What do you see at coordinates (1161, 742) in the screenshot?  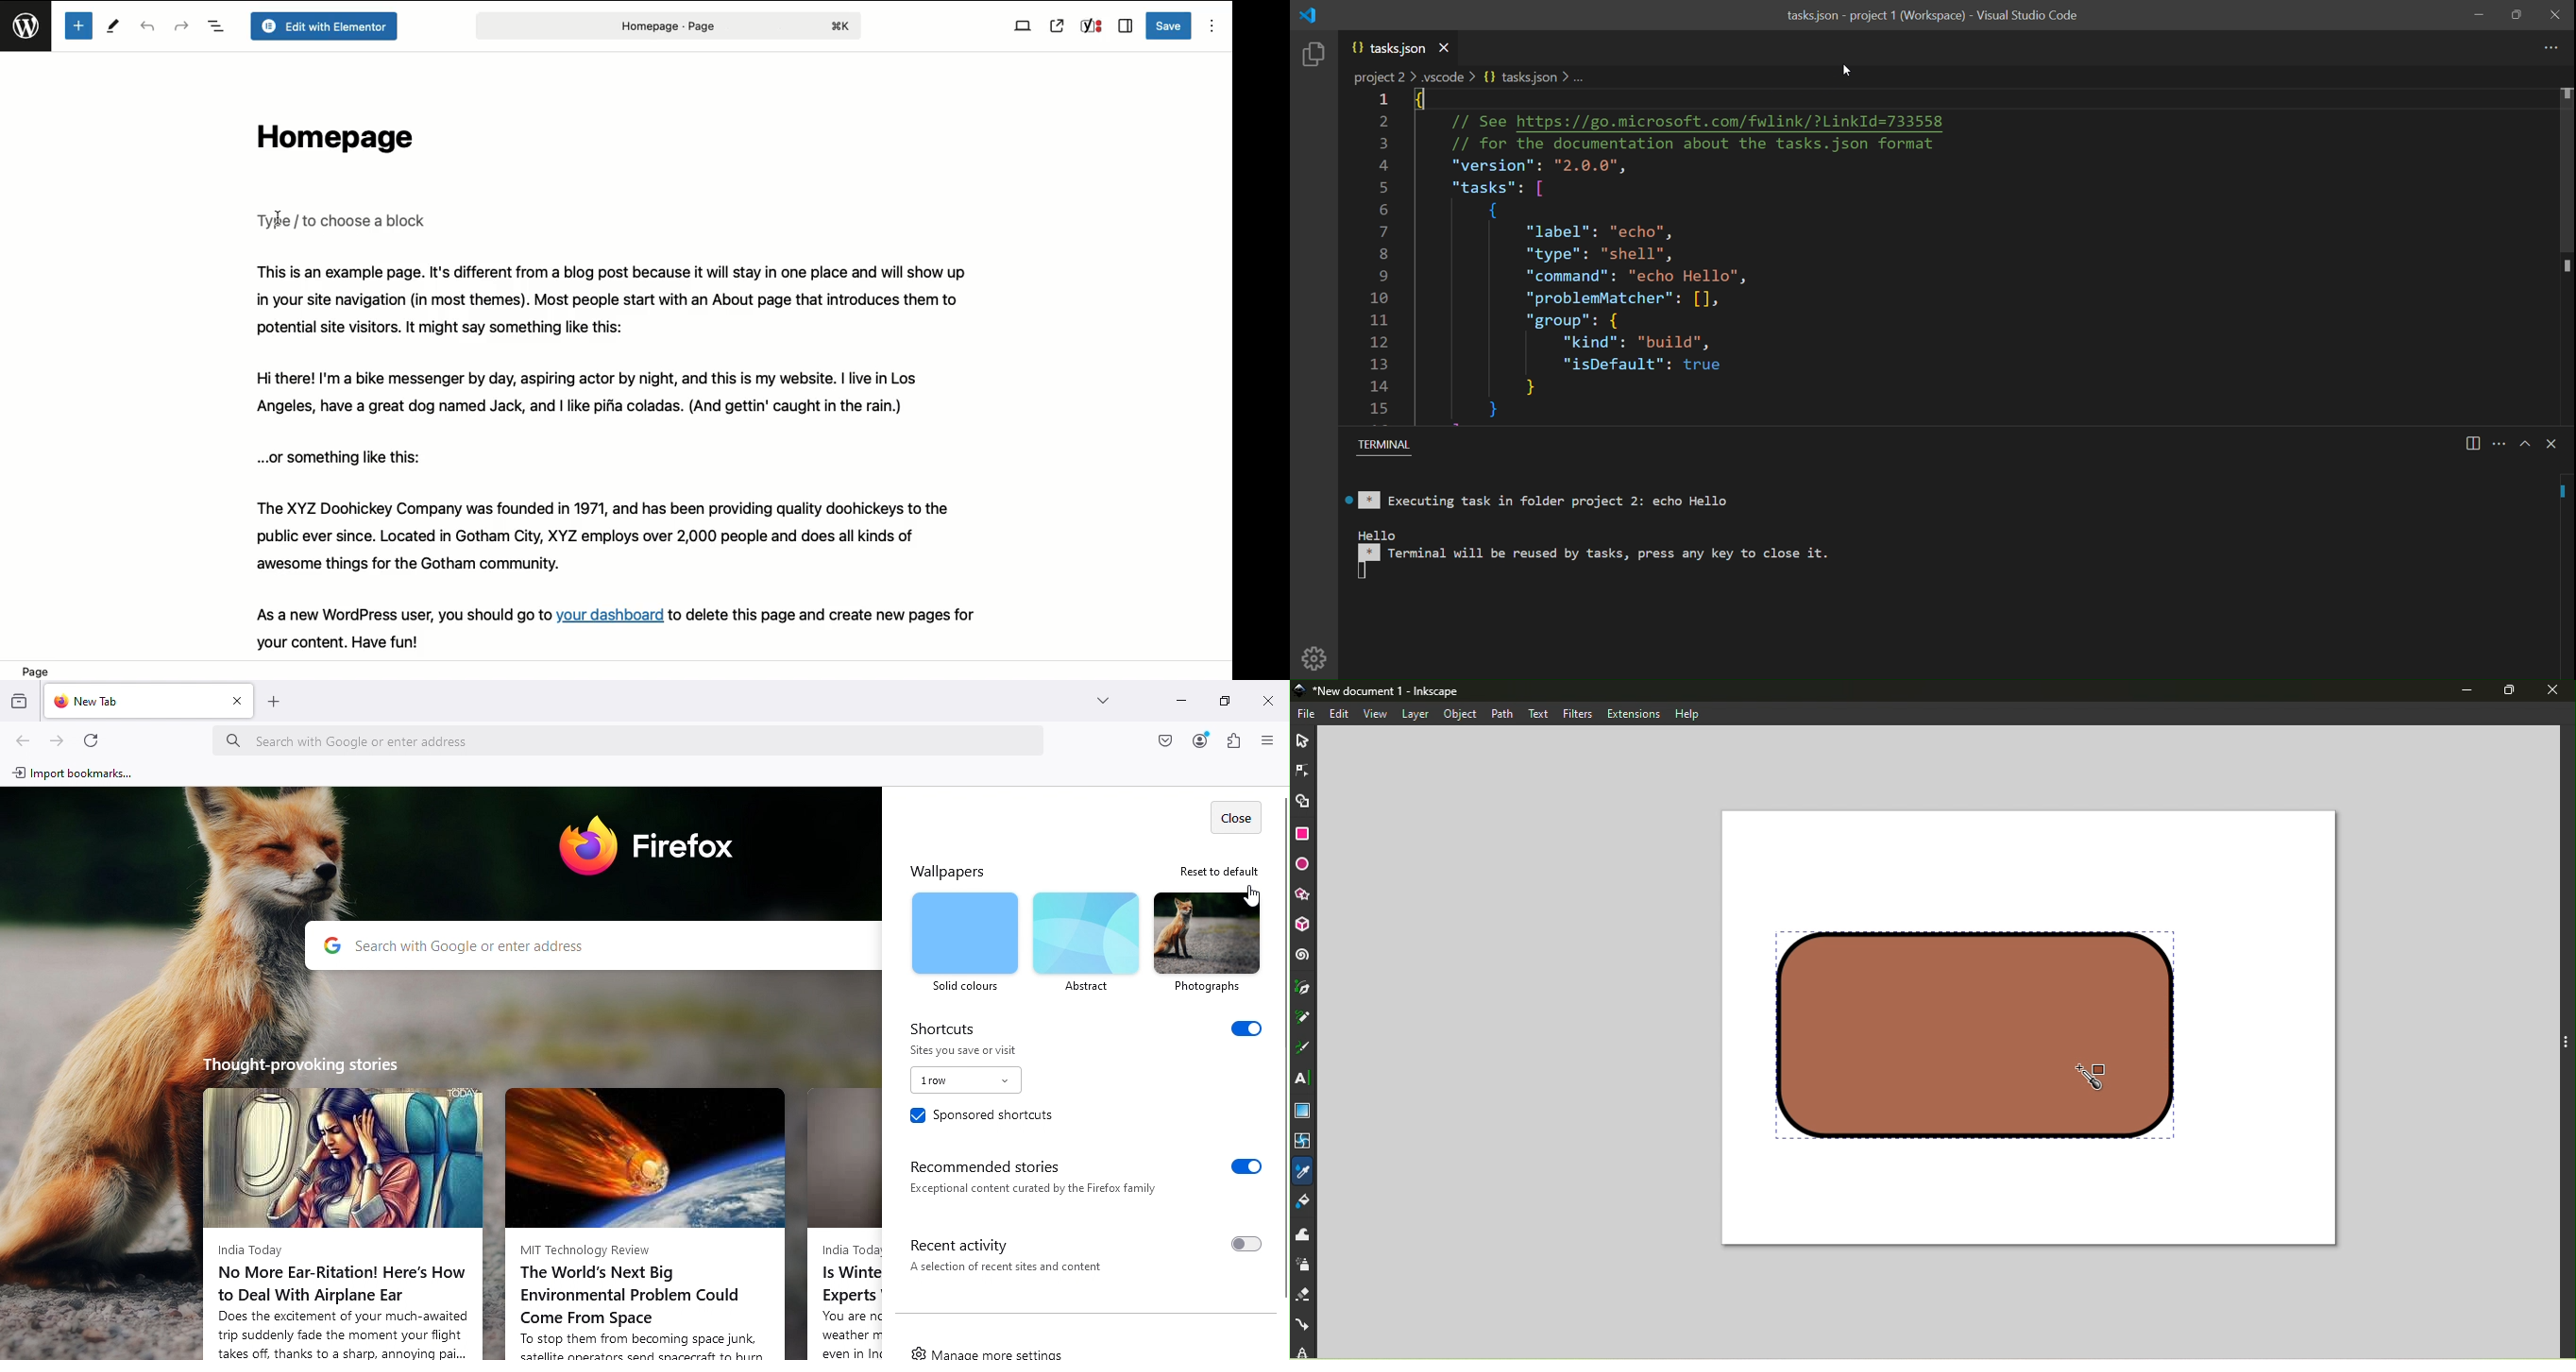 I see `Save to pocket` at bounding box center [1161, 742].